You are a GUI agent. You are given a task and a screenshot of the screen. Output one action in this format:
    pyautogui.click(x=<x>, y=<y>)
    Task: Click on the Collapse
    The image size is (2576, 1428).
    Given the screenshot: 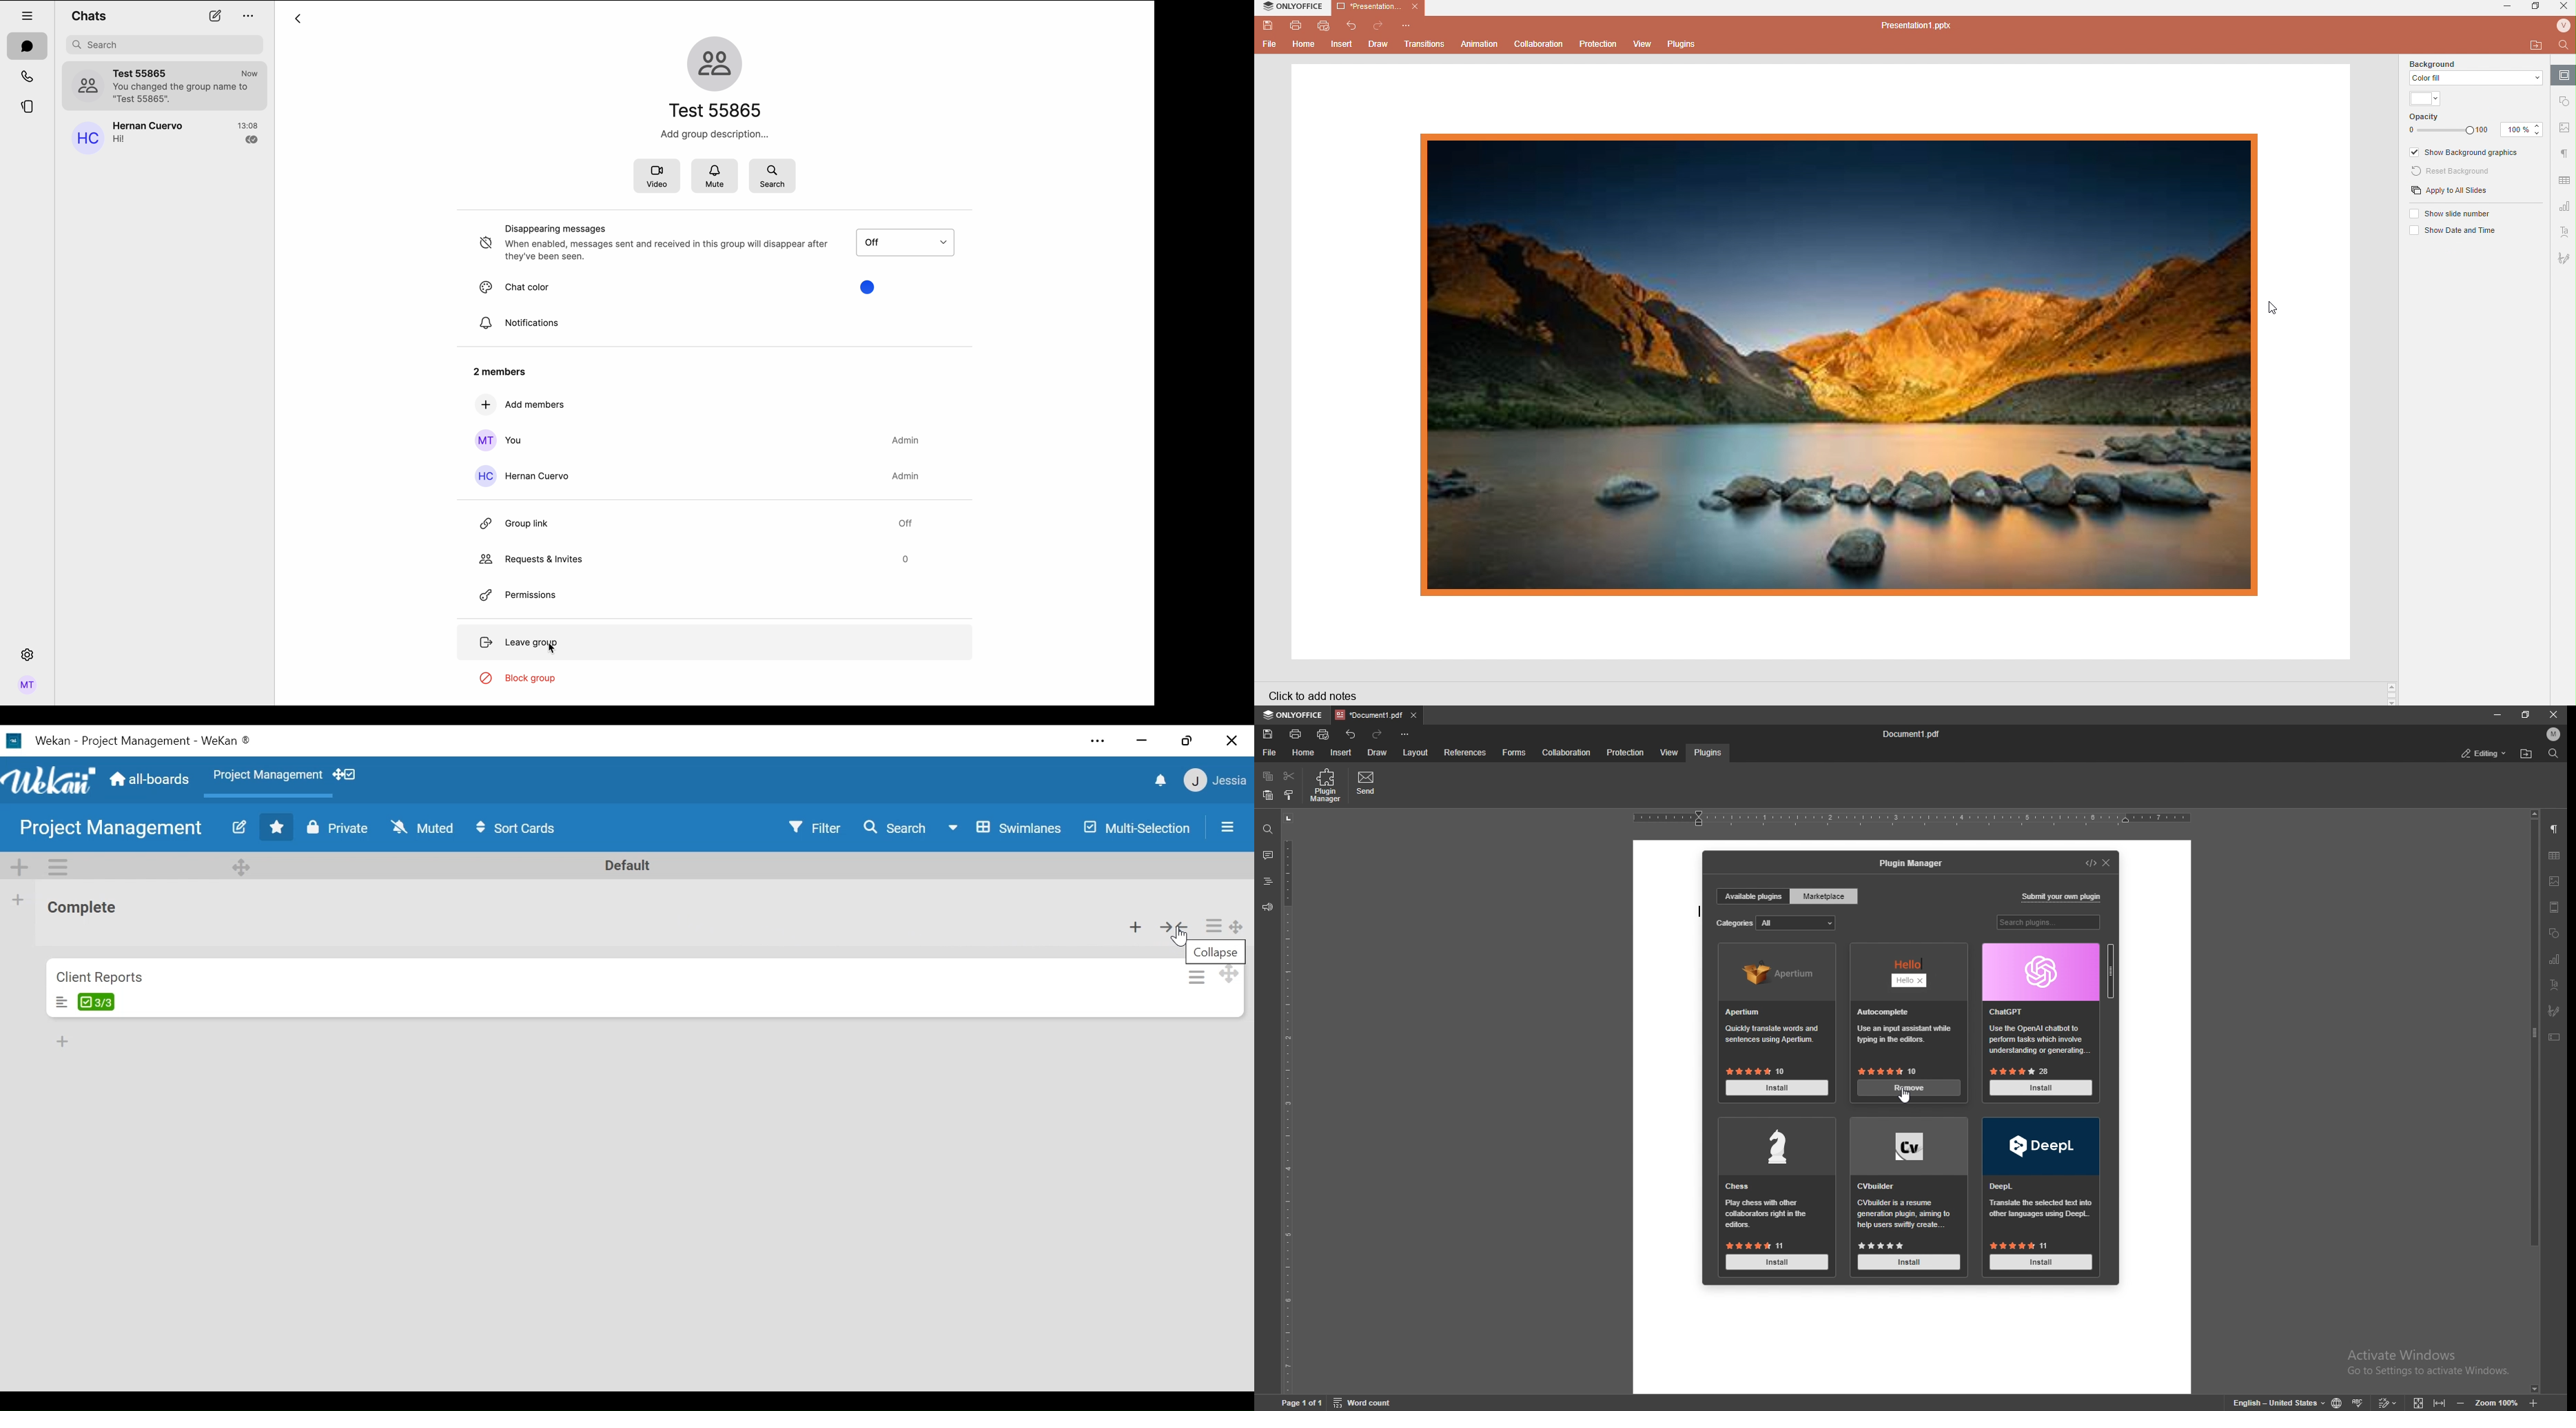 What is the action you would take?
    pyautogui.click(x=1218, y=950)
    